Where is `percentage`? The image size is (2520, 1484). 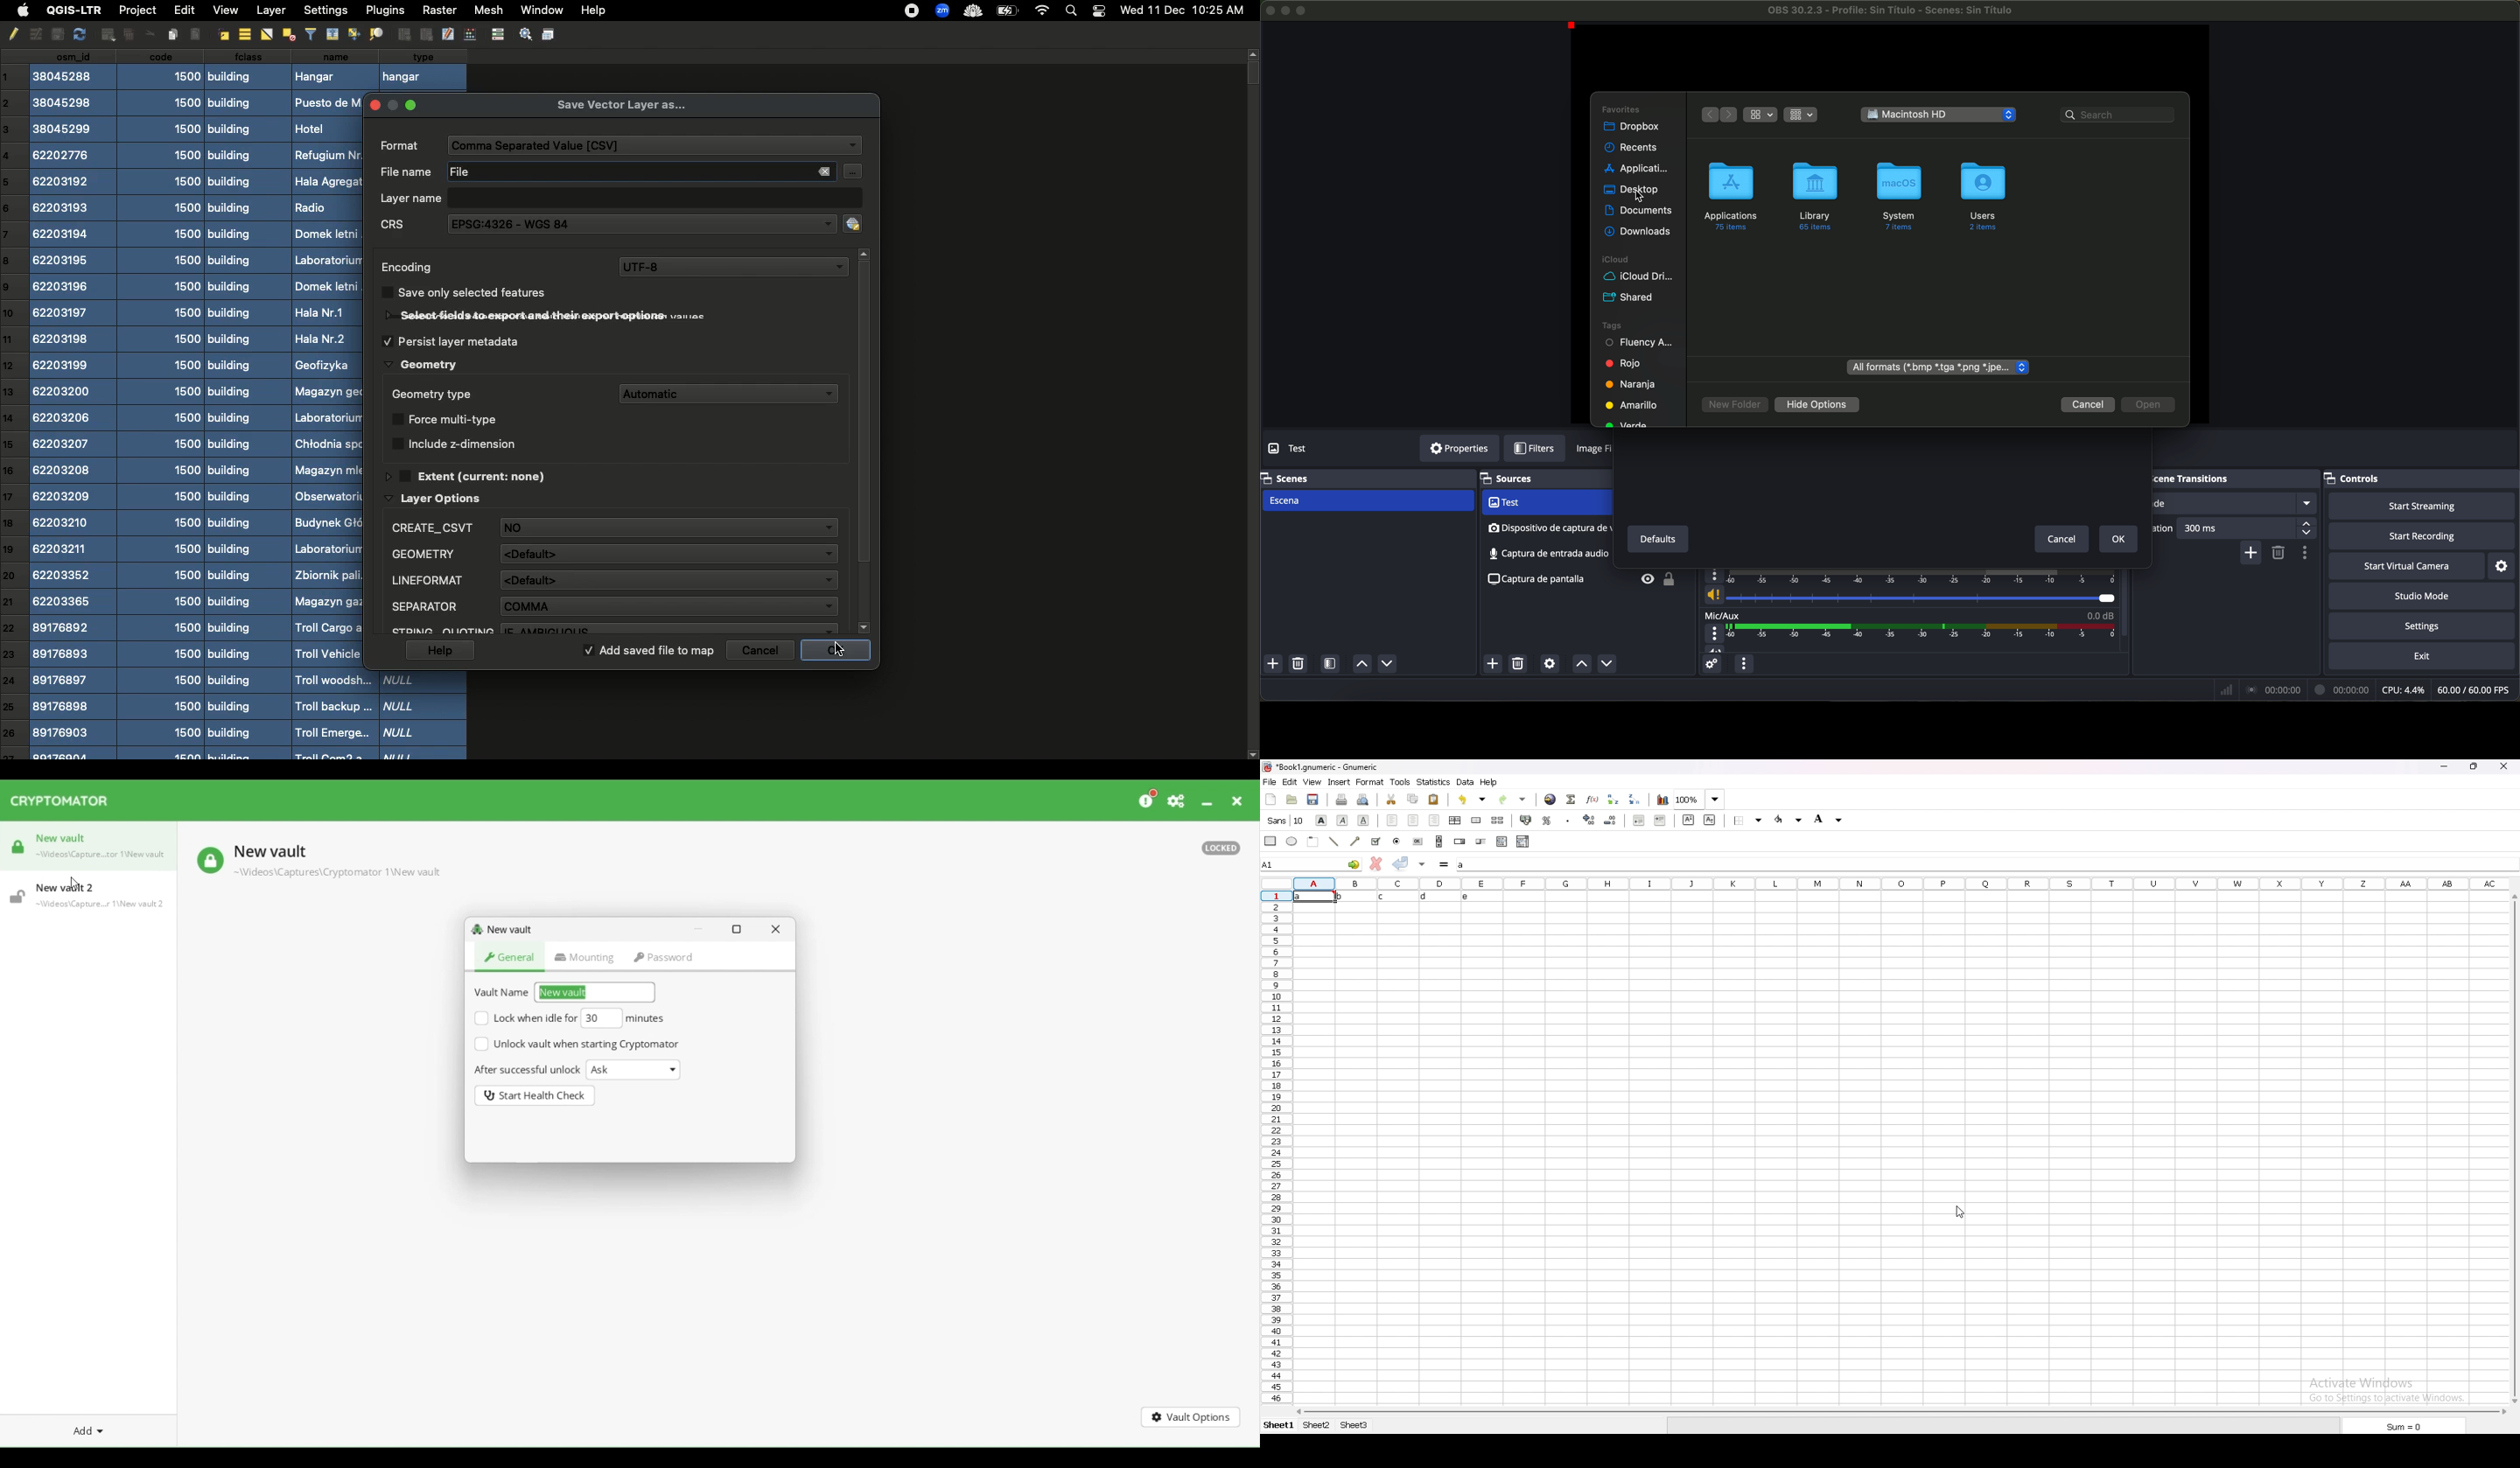 percentage is located at coordinates (1547, 820).